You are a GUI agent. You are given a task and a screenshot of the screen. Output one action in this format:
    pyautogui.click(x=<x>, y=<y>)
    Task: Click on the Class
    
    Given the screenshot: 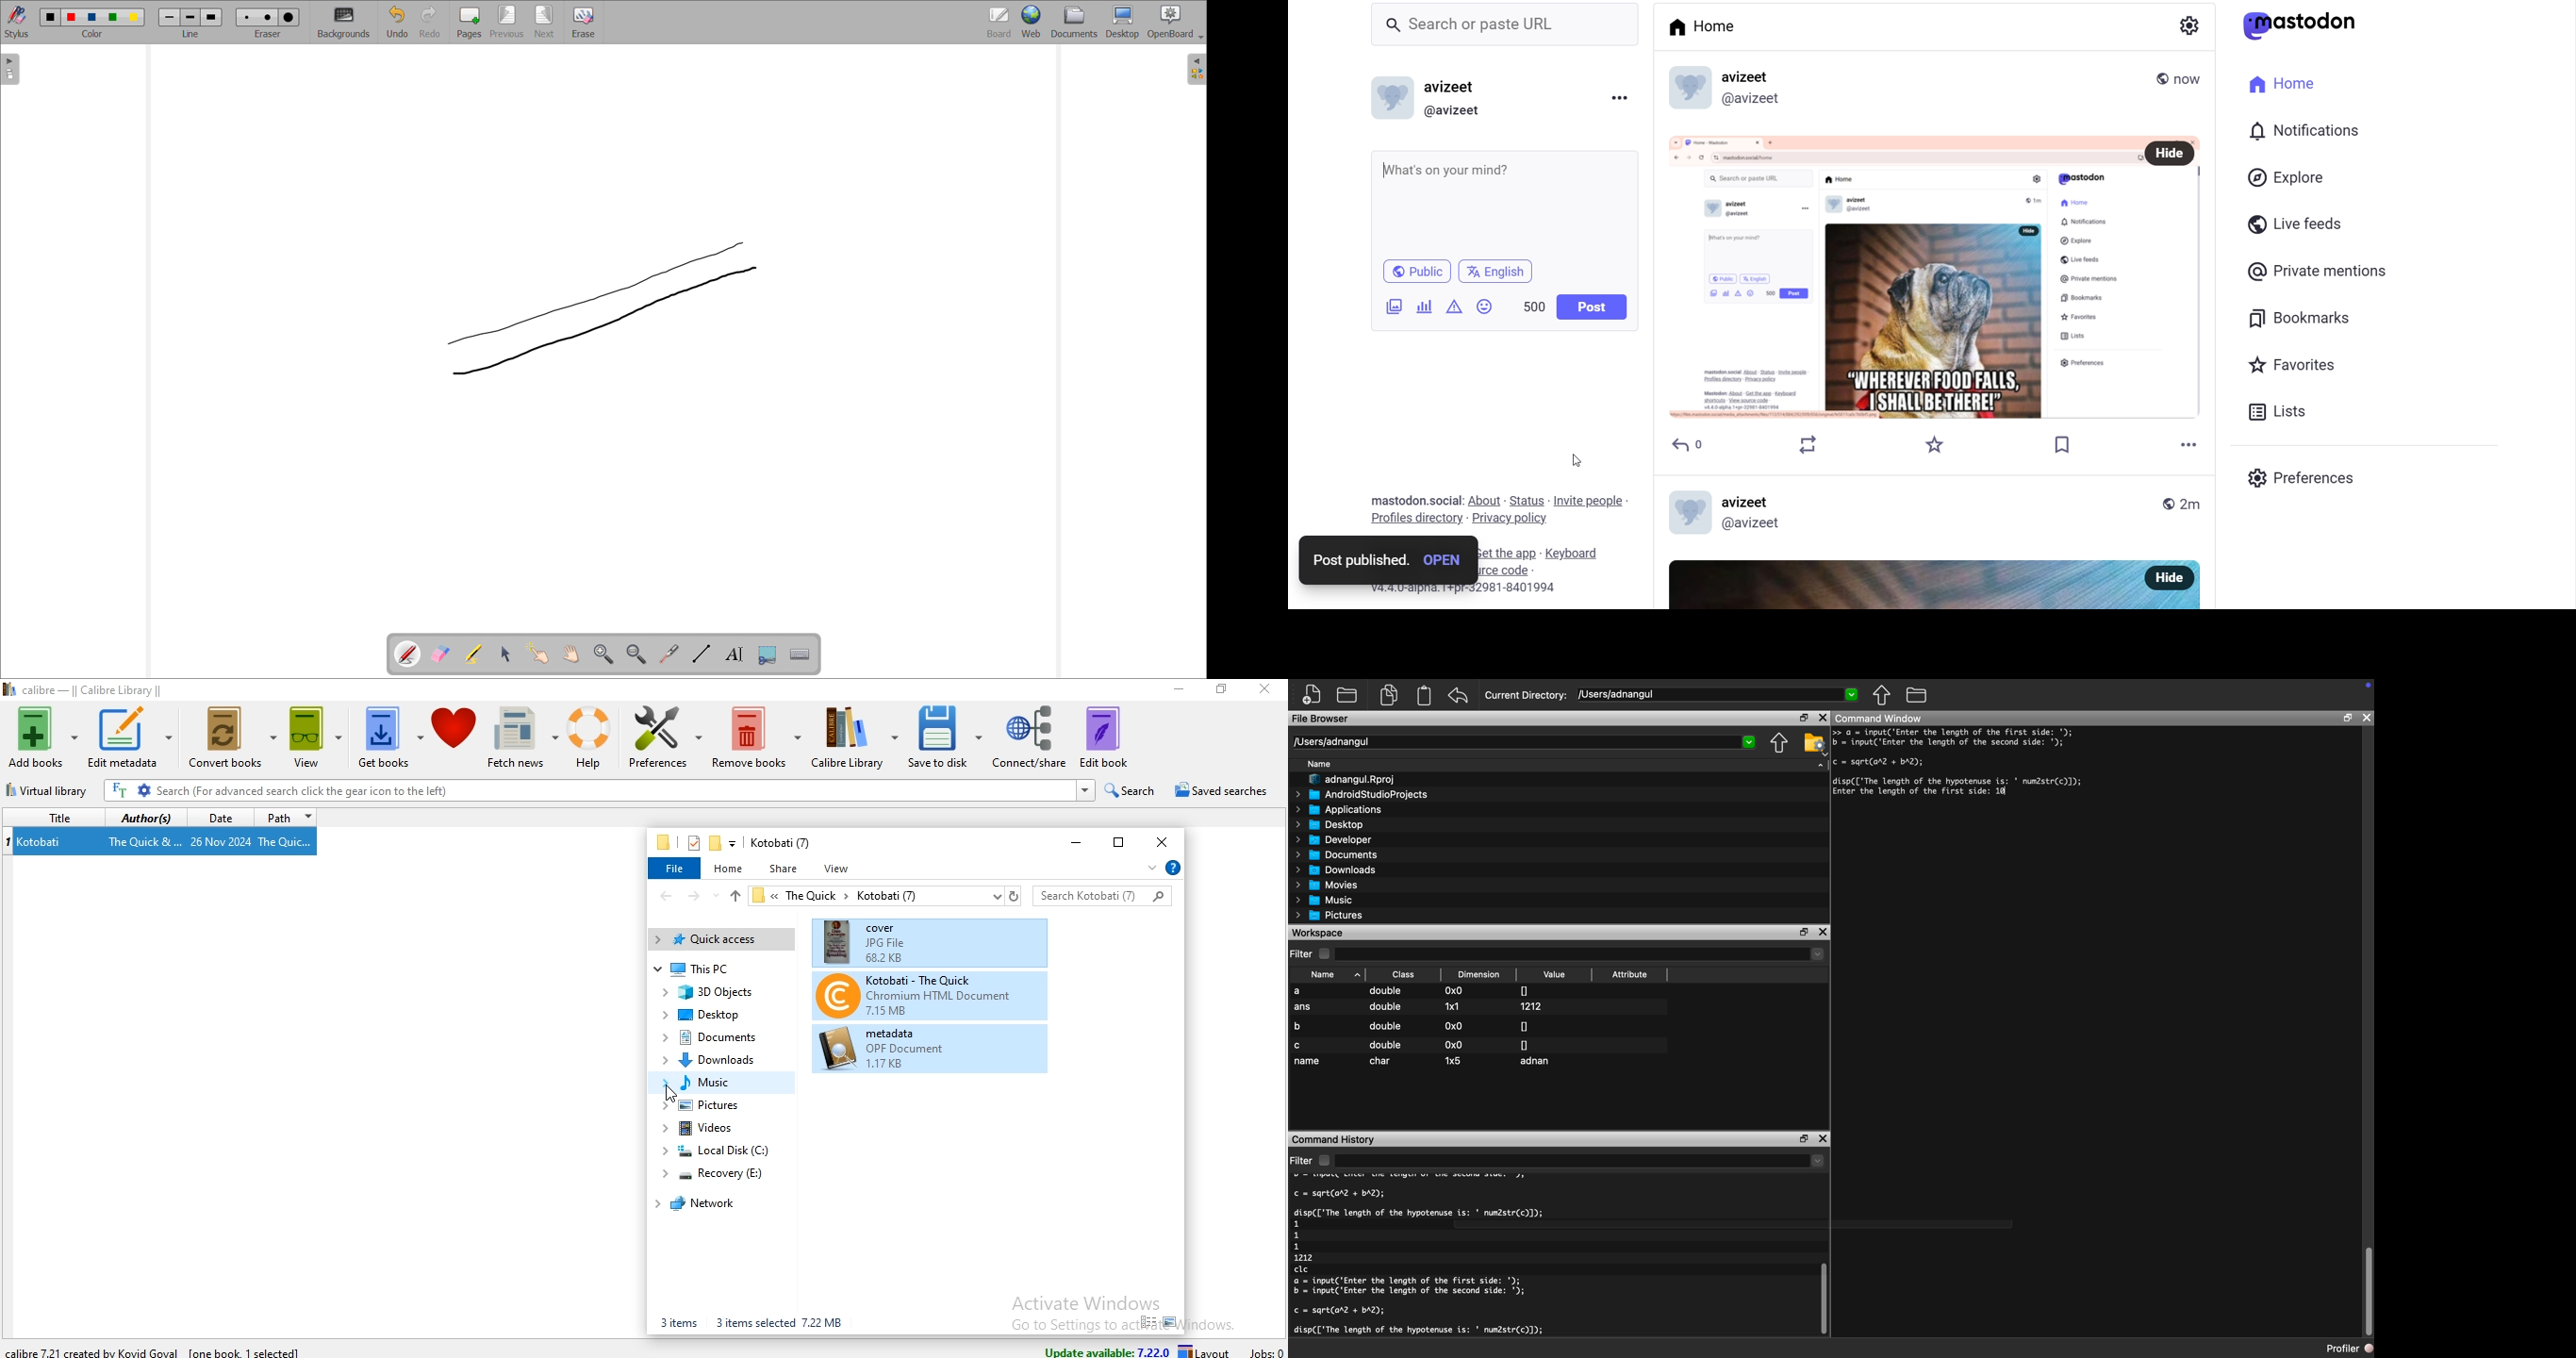 What is the action you would take?
    pyautogui.click(x=1404, y=974)
    